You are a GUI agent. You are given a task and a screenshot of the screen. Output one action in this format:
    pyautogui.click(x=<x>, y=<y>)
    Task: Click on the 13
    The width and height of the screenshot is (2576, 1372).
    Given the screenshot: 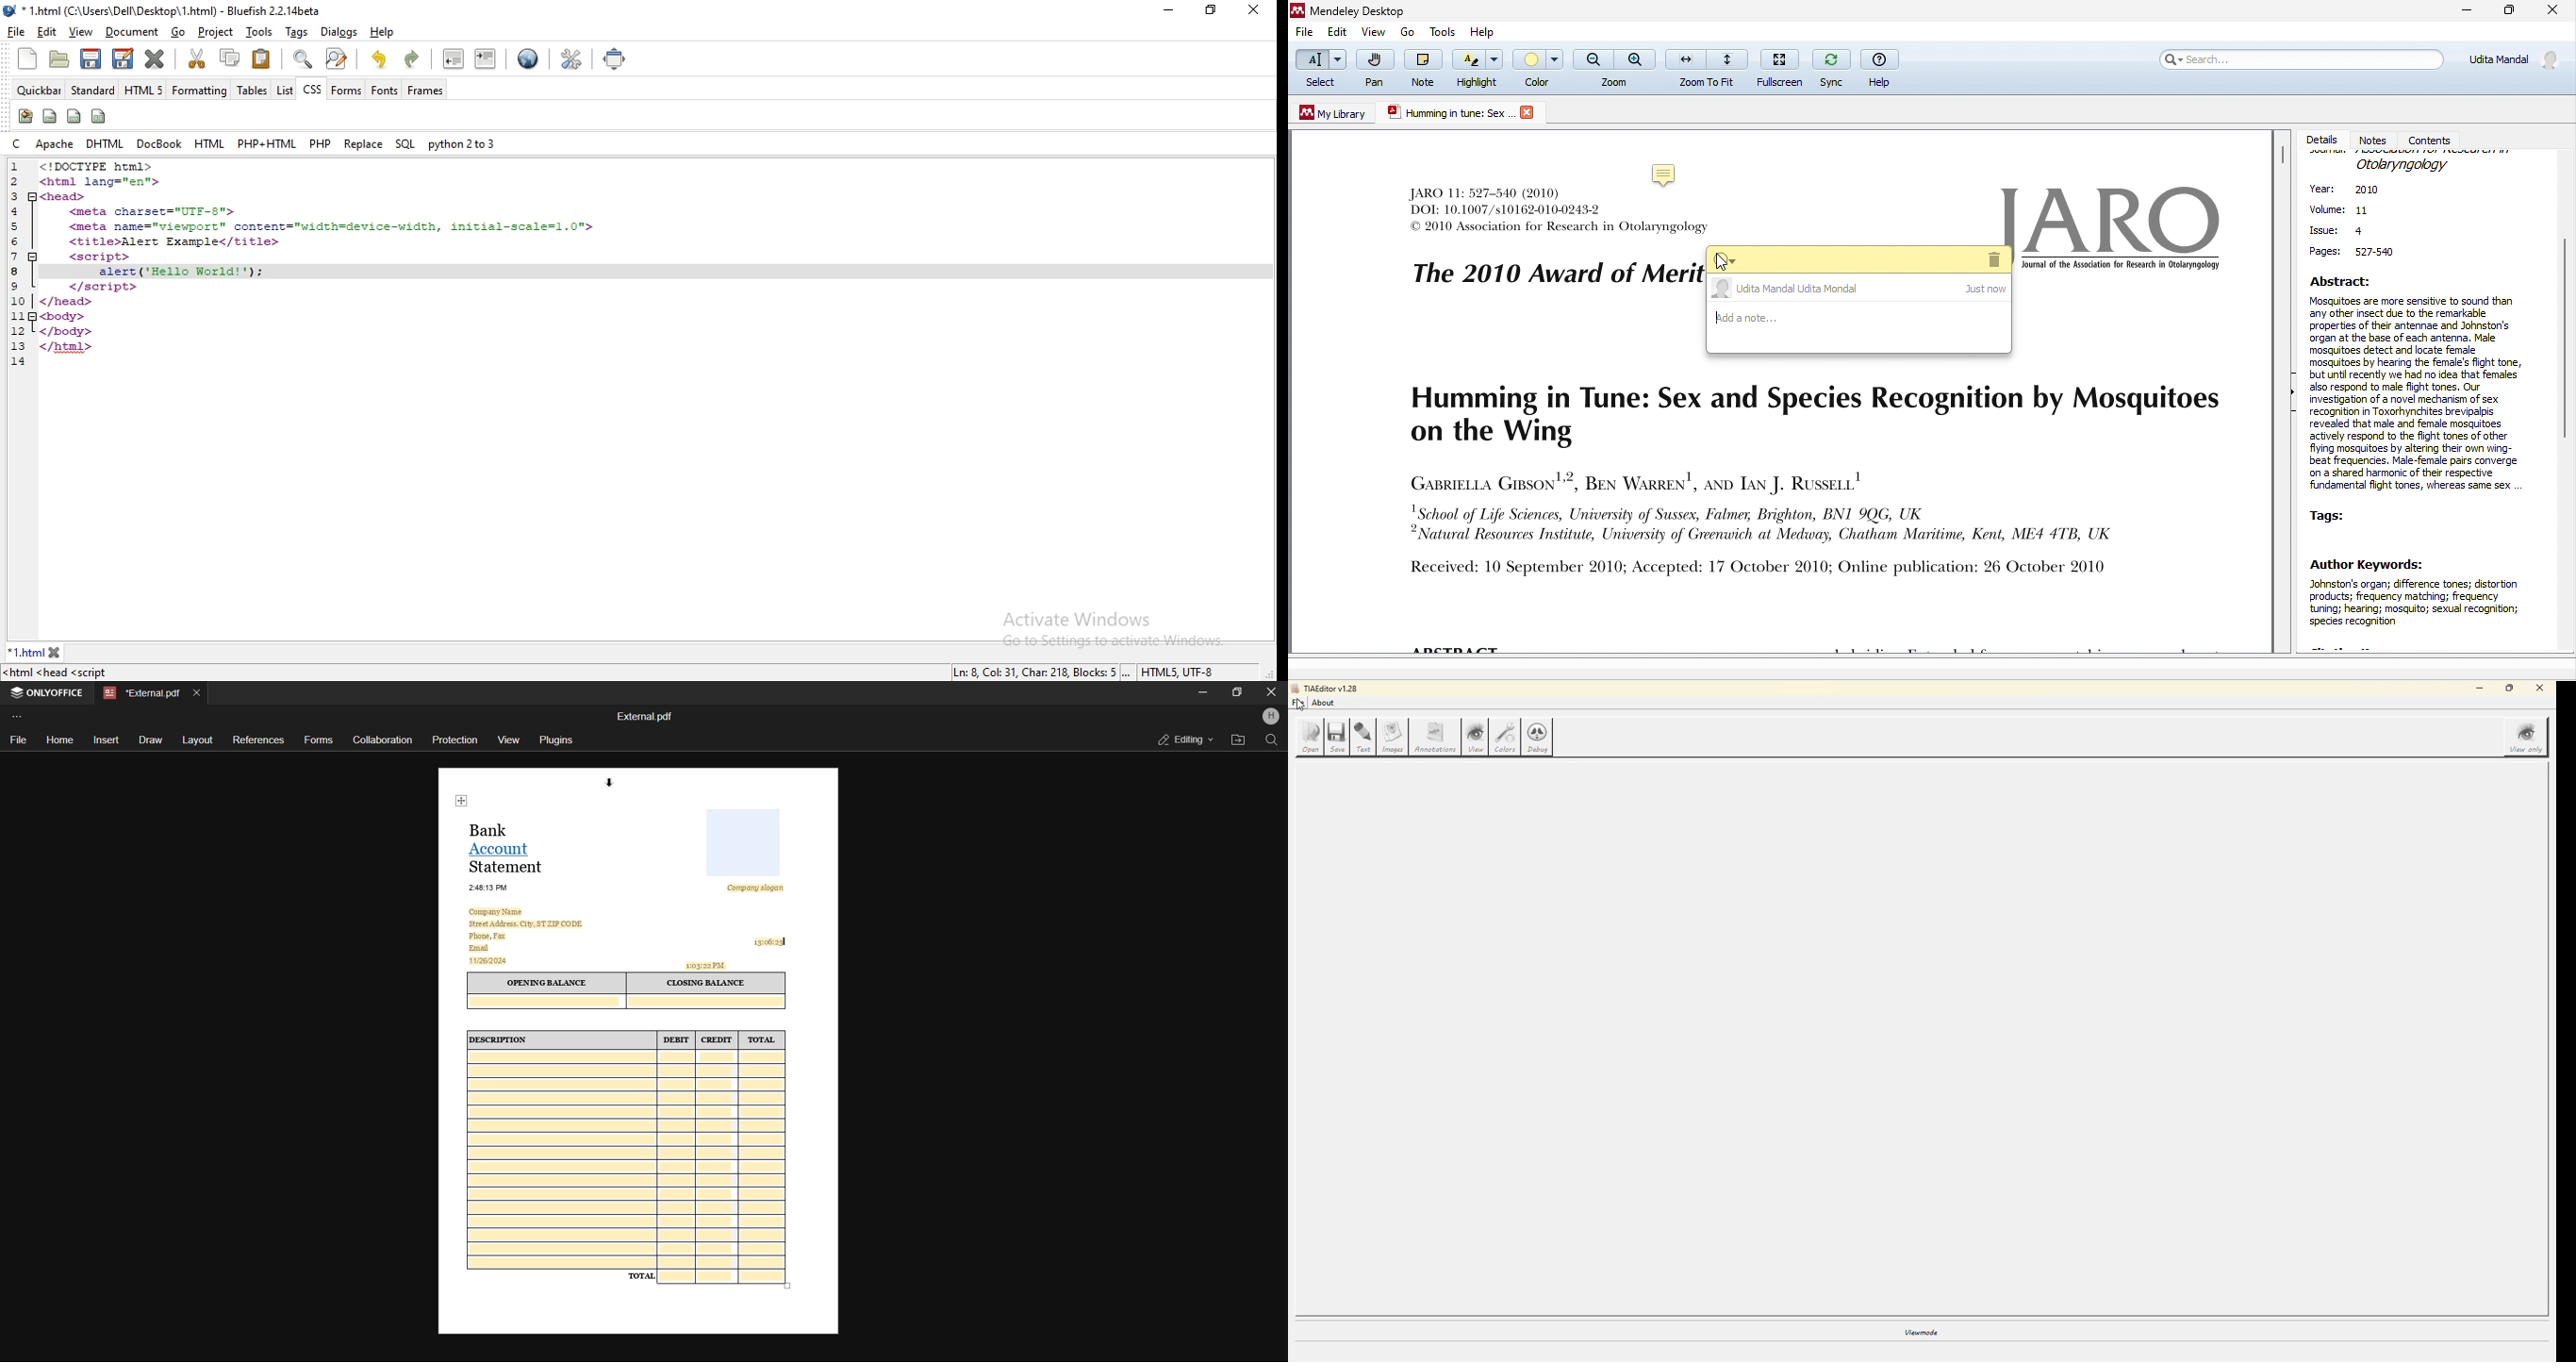 What is the action you would take?
    pyautogui.click(x=18, y=347)
    